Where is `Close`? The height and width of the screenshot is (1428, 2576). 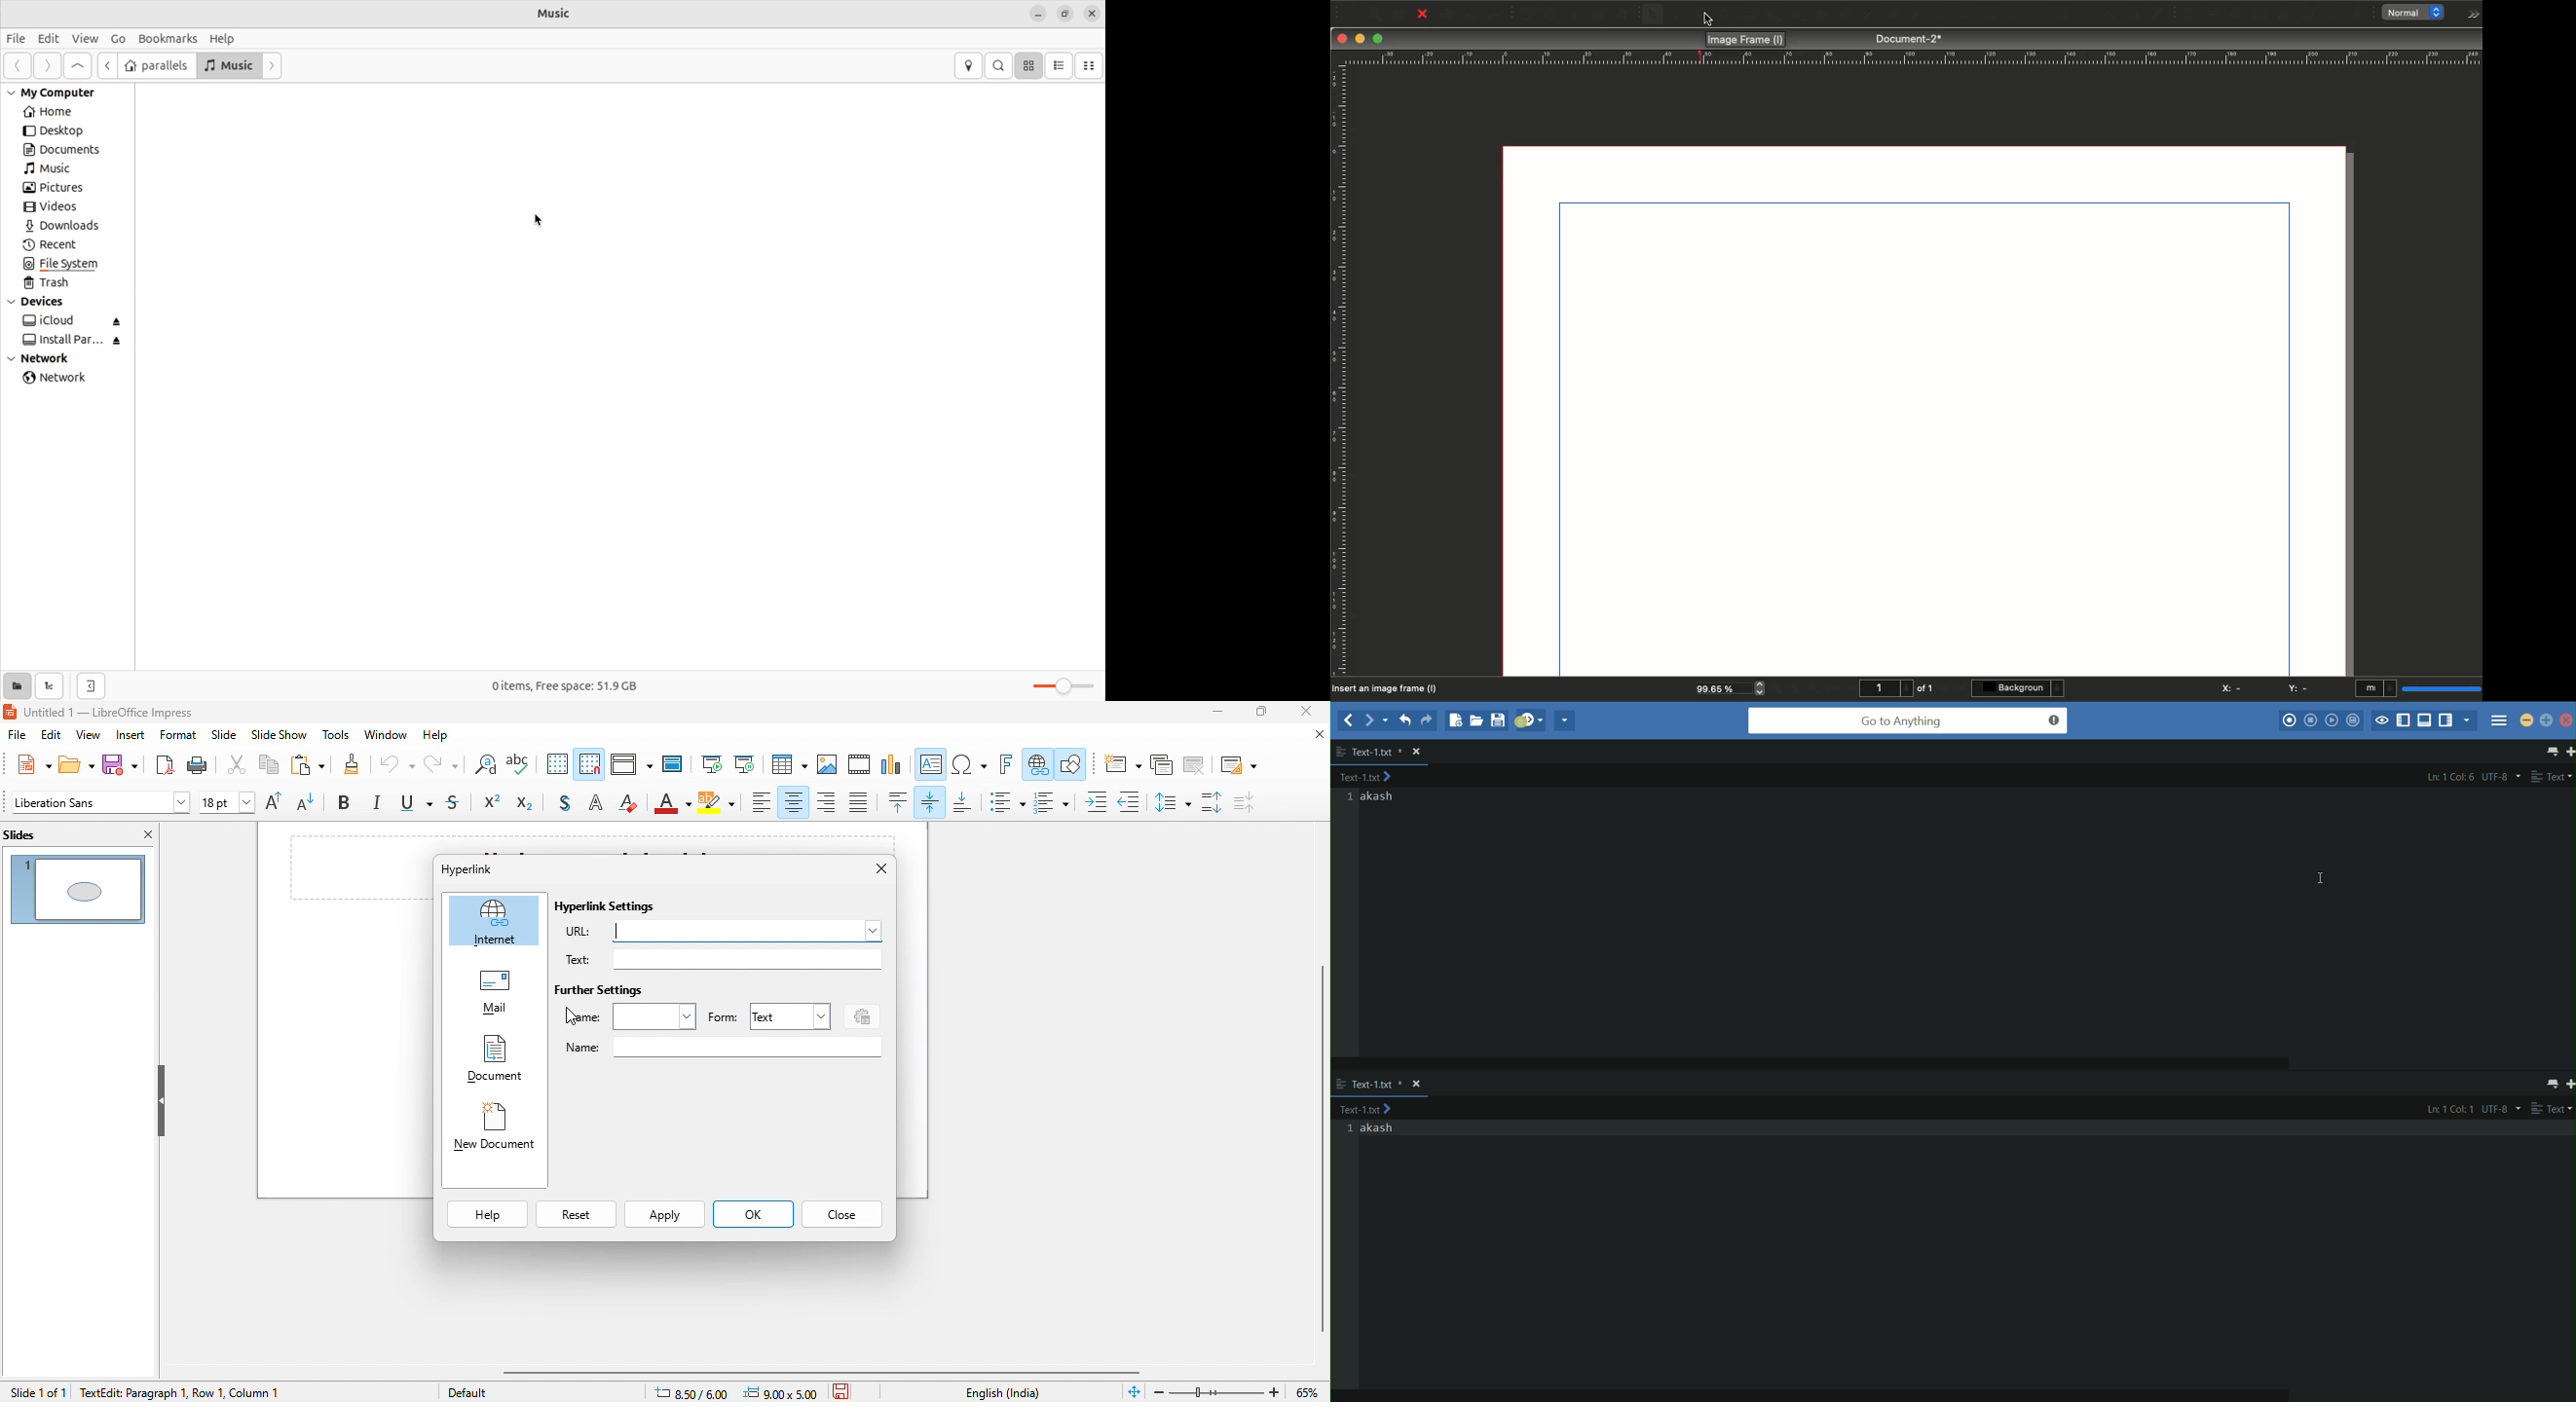 Close is located at coordinates (2568, 720).